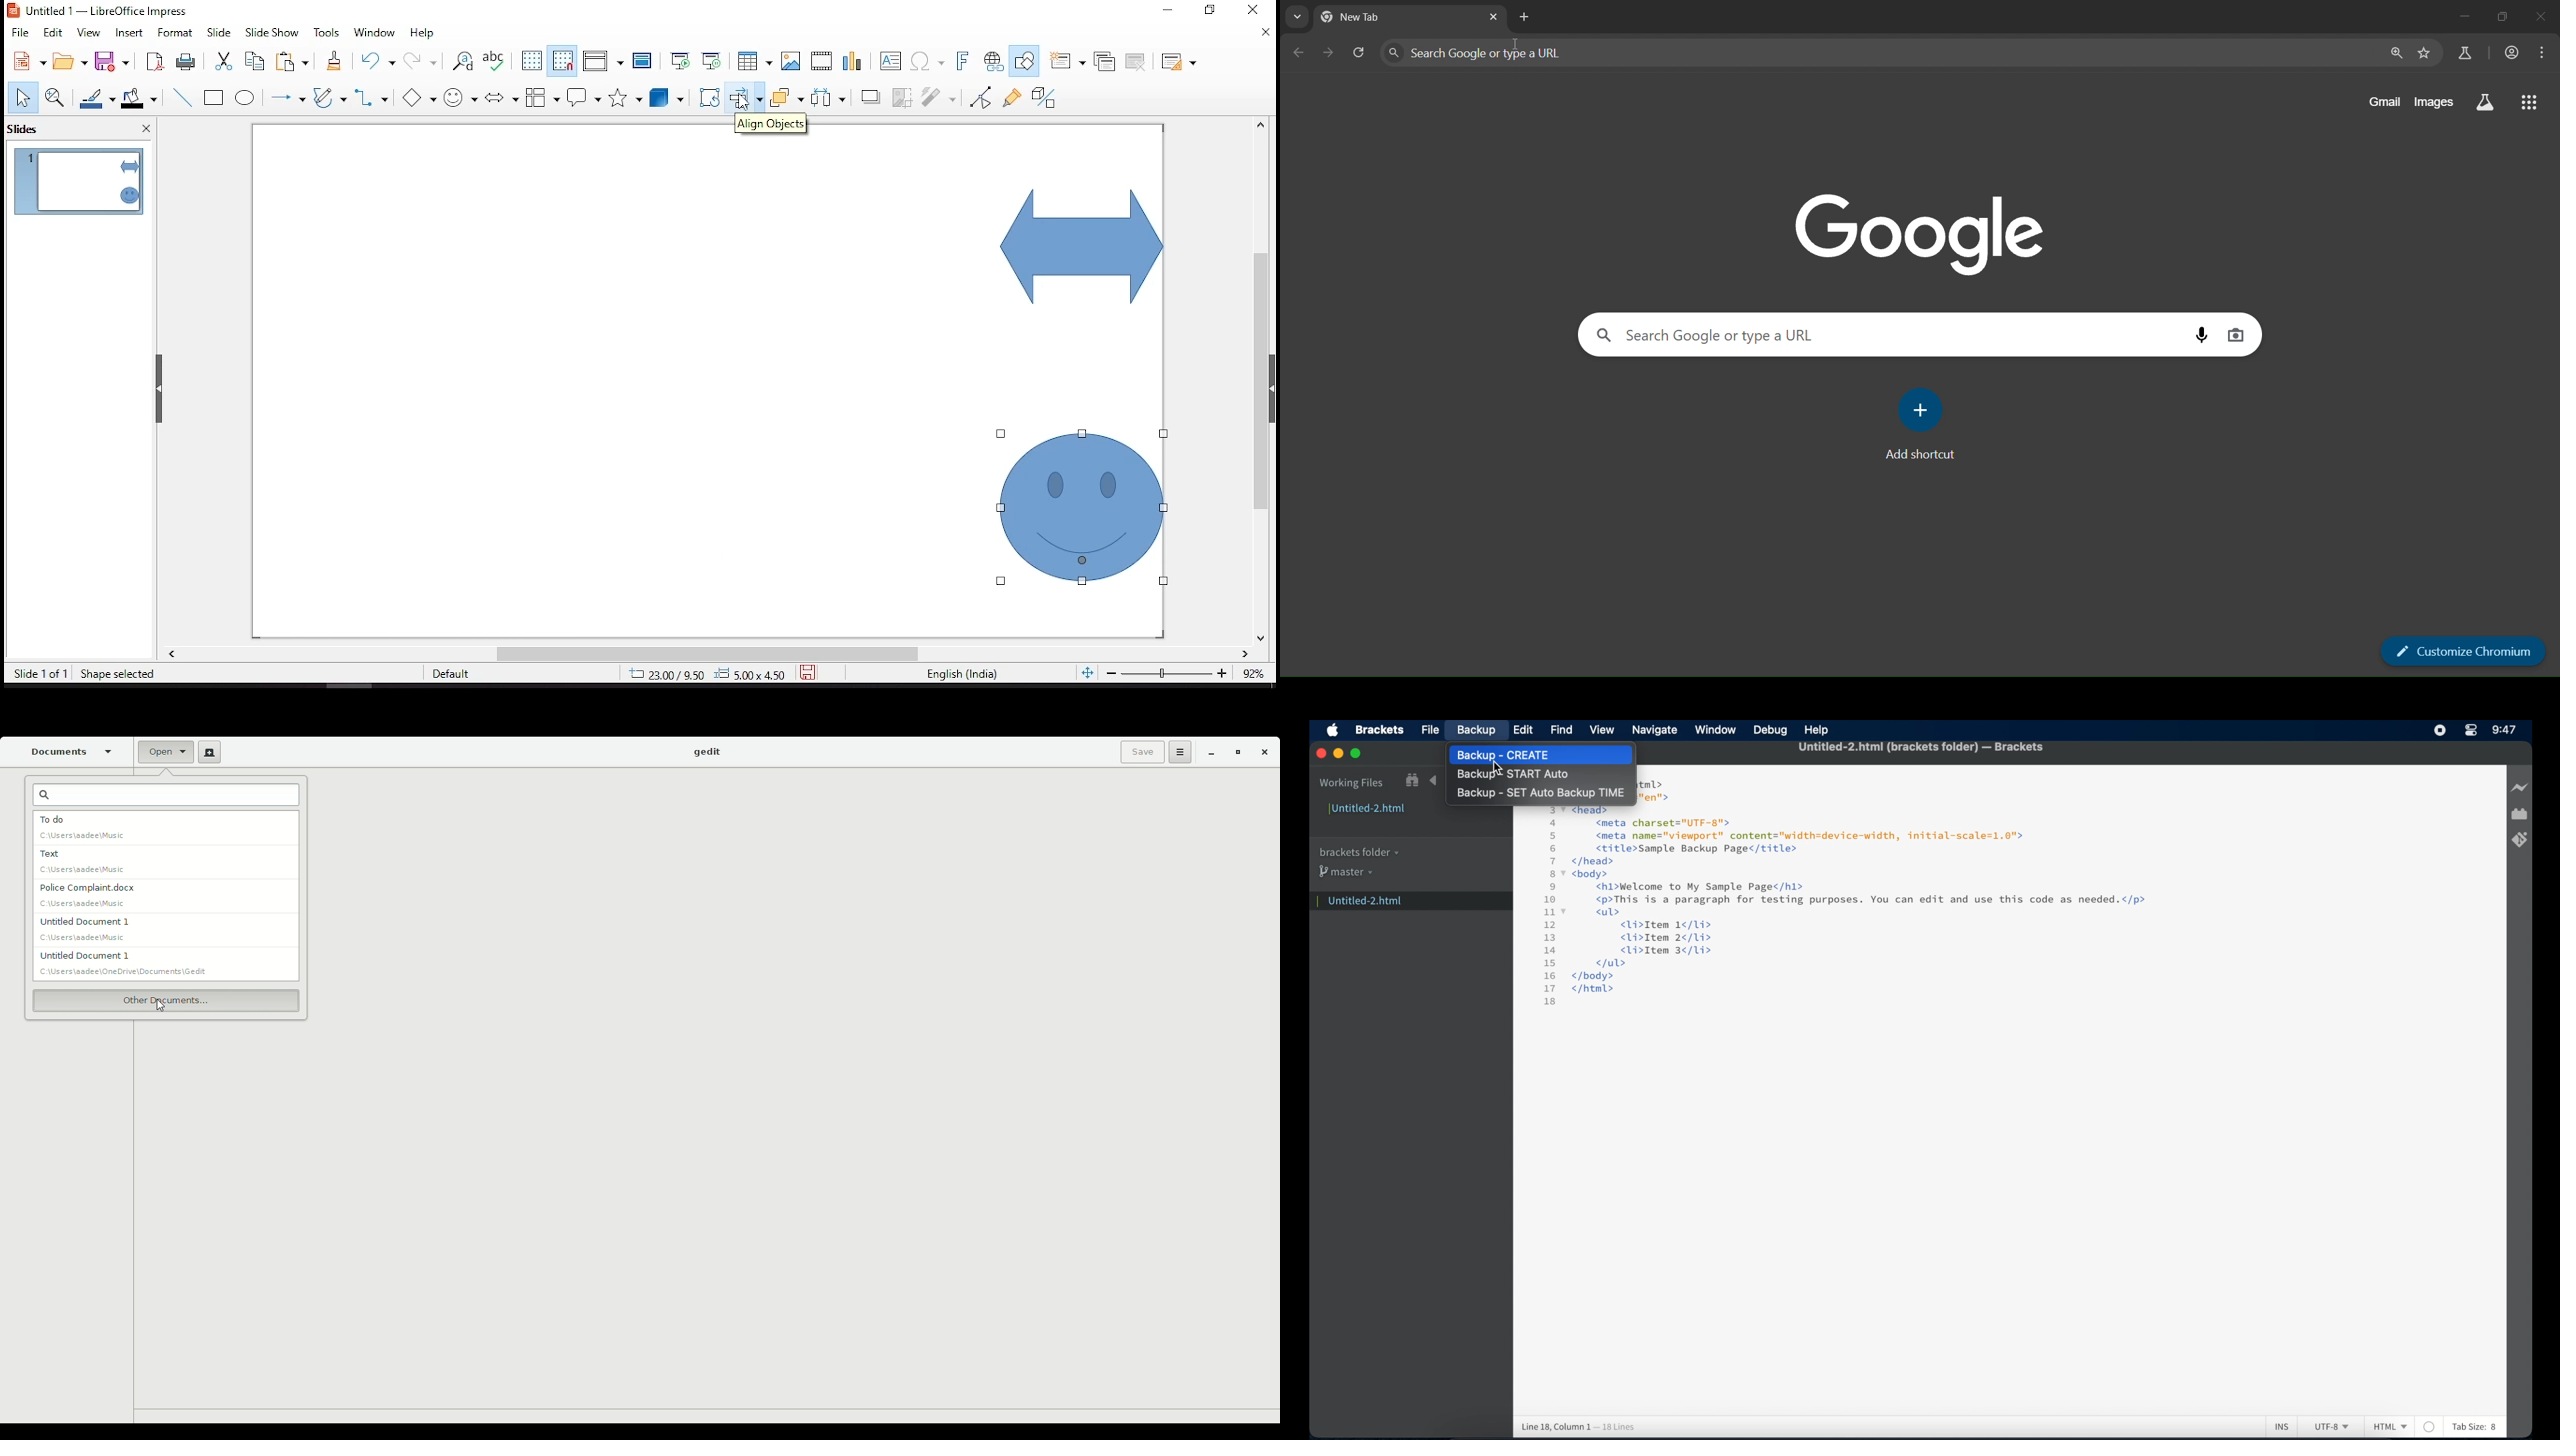  What do you see at coordinates (2475, 1427) in the screenshot?
I see `tab size: 8` at bounding box center [2475, 1427].